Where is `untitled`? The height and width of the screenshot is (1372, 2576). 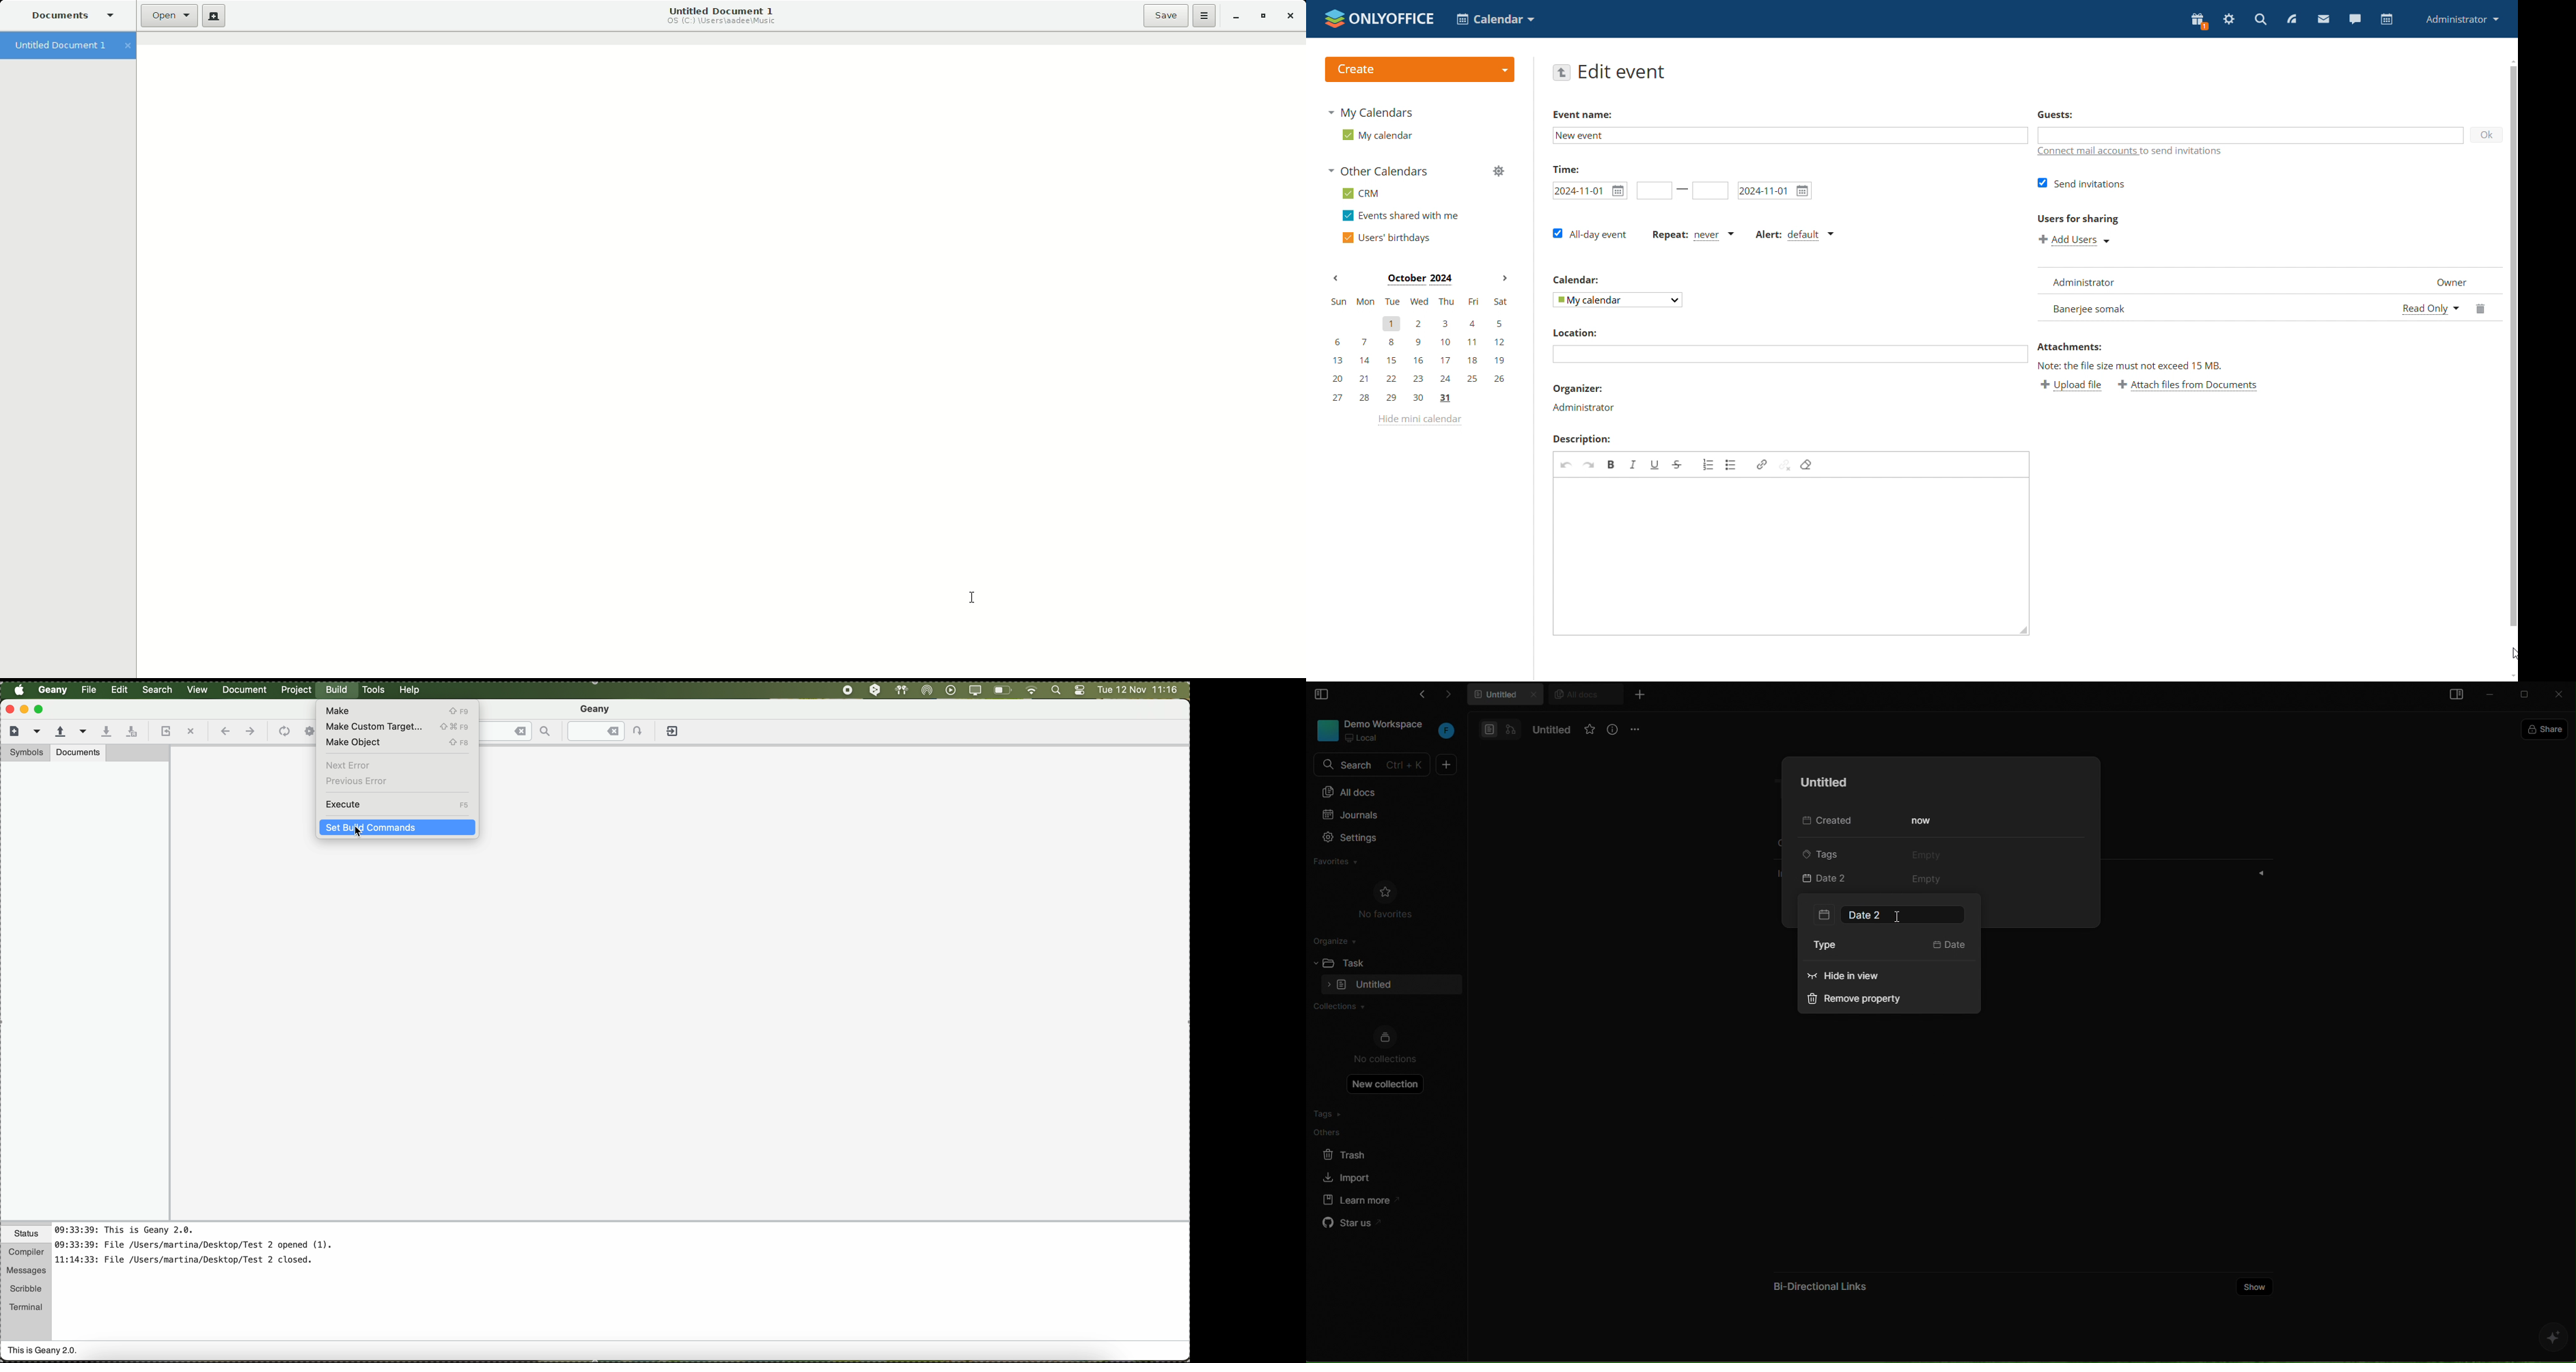 untitled is located at coordinates (1820, 782).